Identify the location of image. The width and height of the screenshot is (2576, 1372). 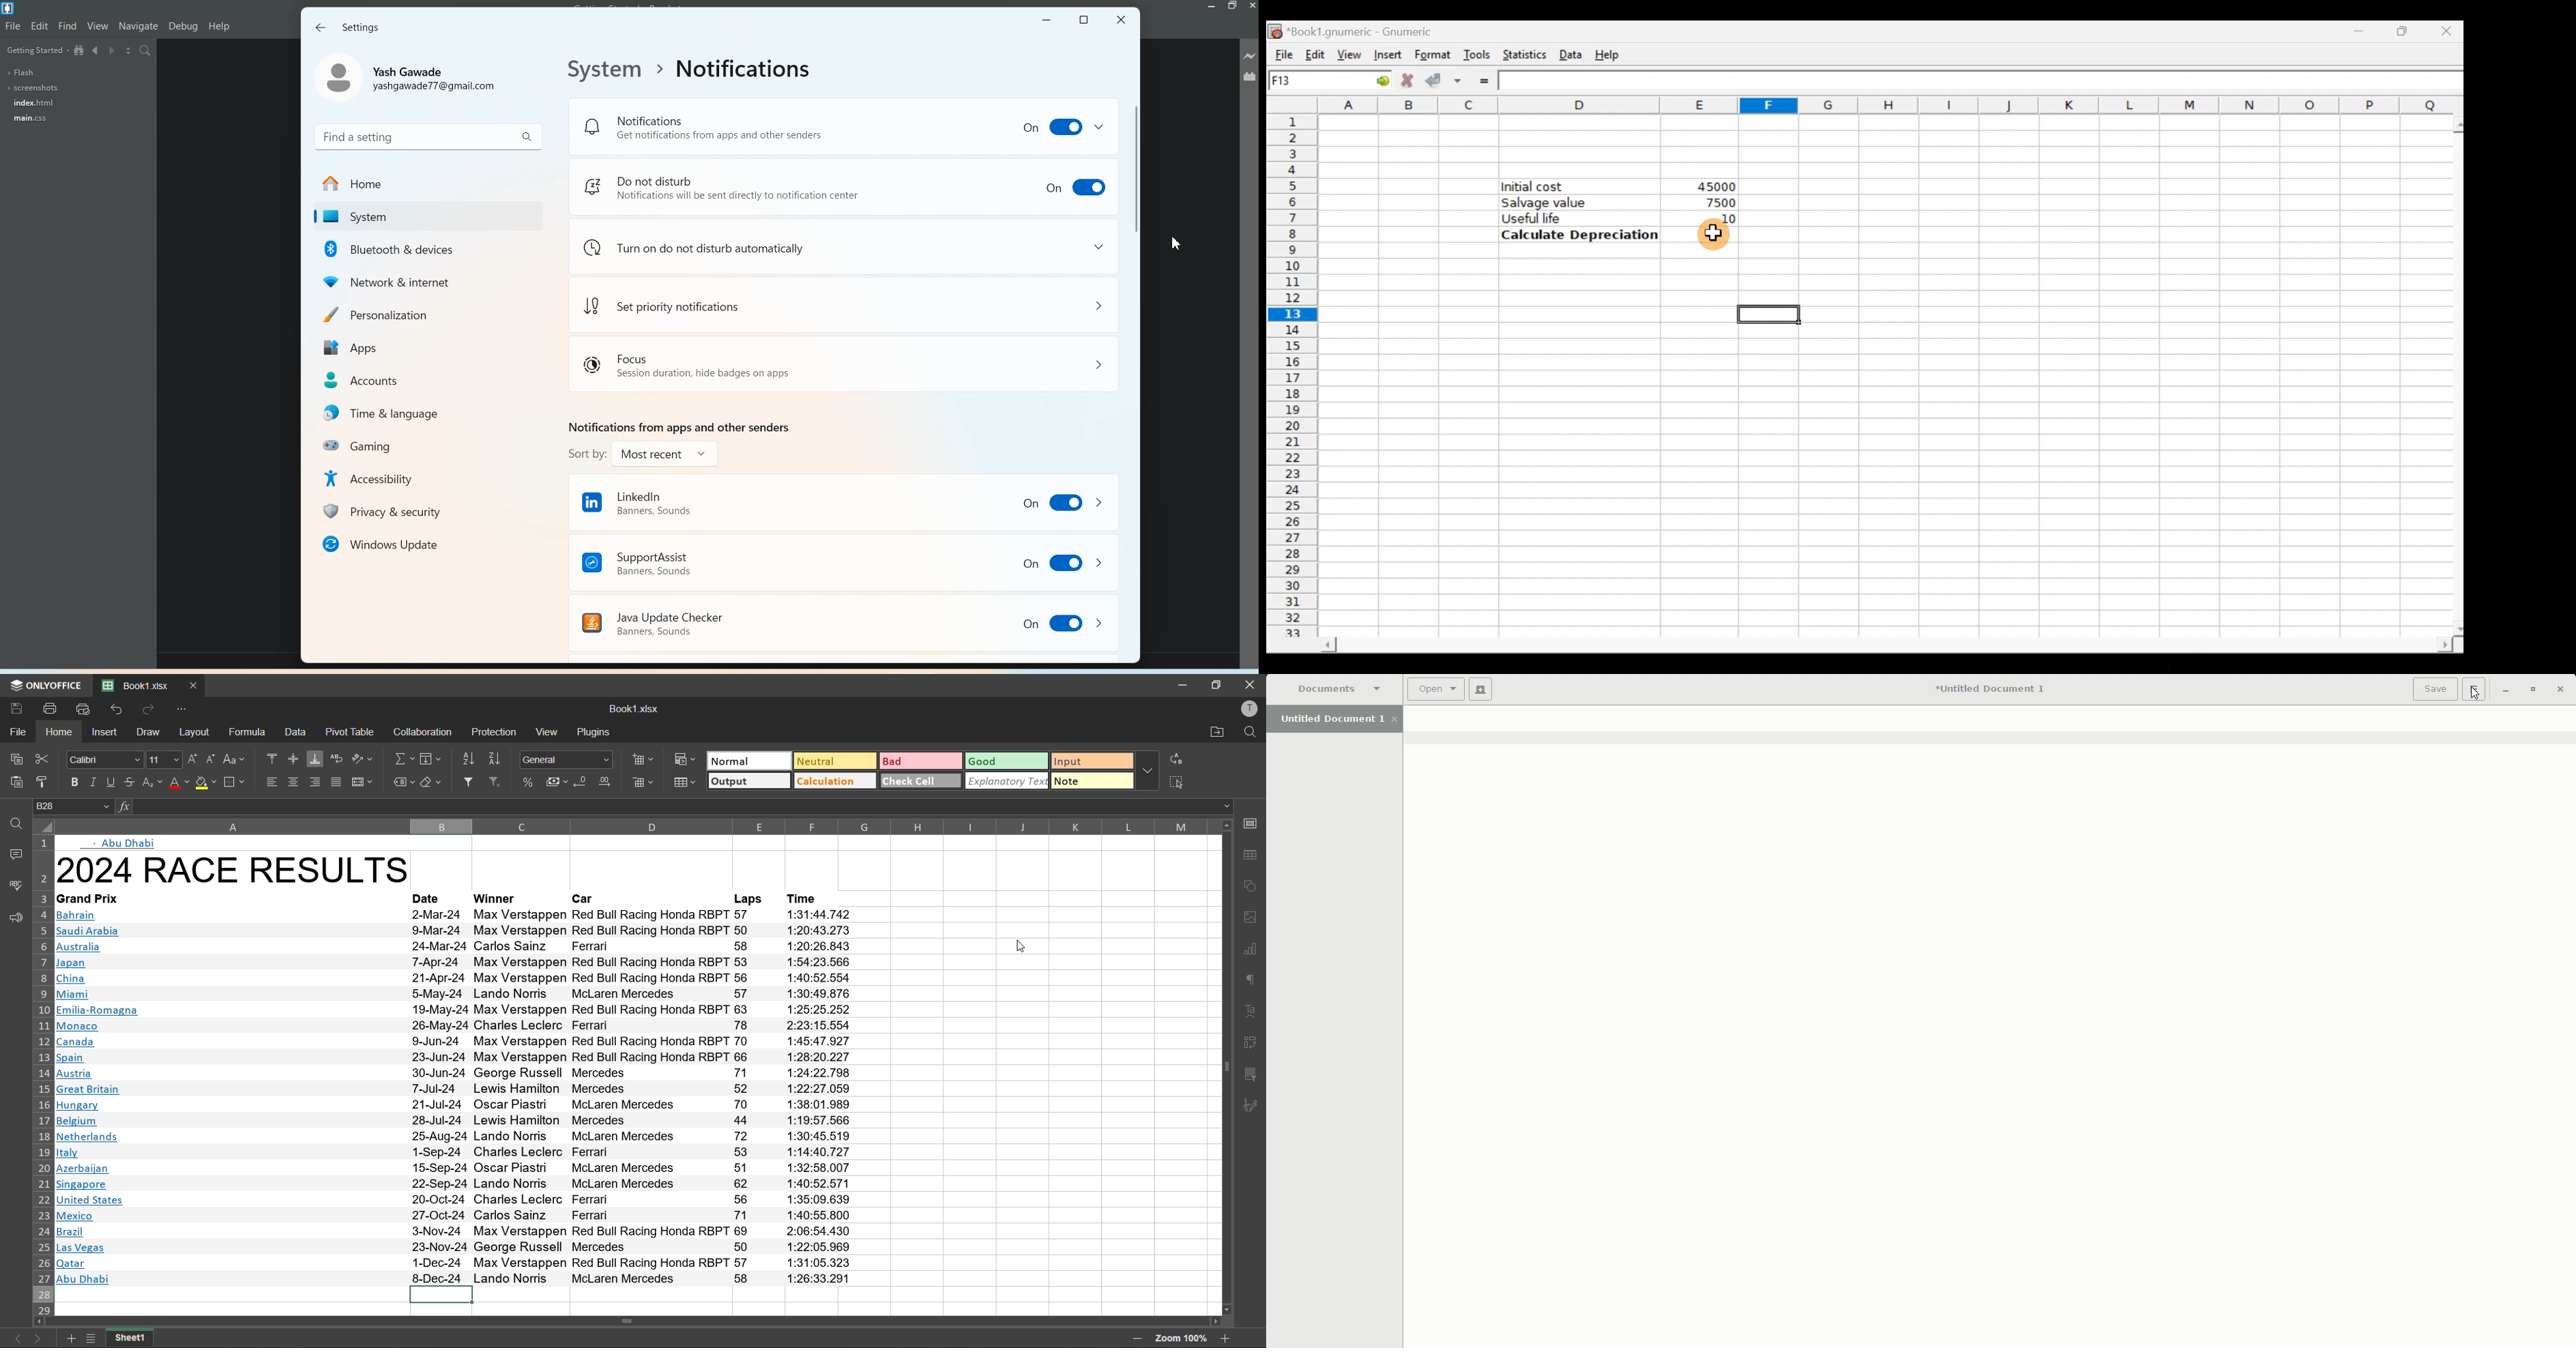
(1254, 916).